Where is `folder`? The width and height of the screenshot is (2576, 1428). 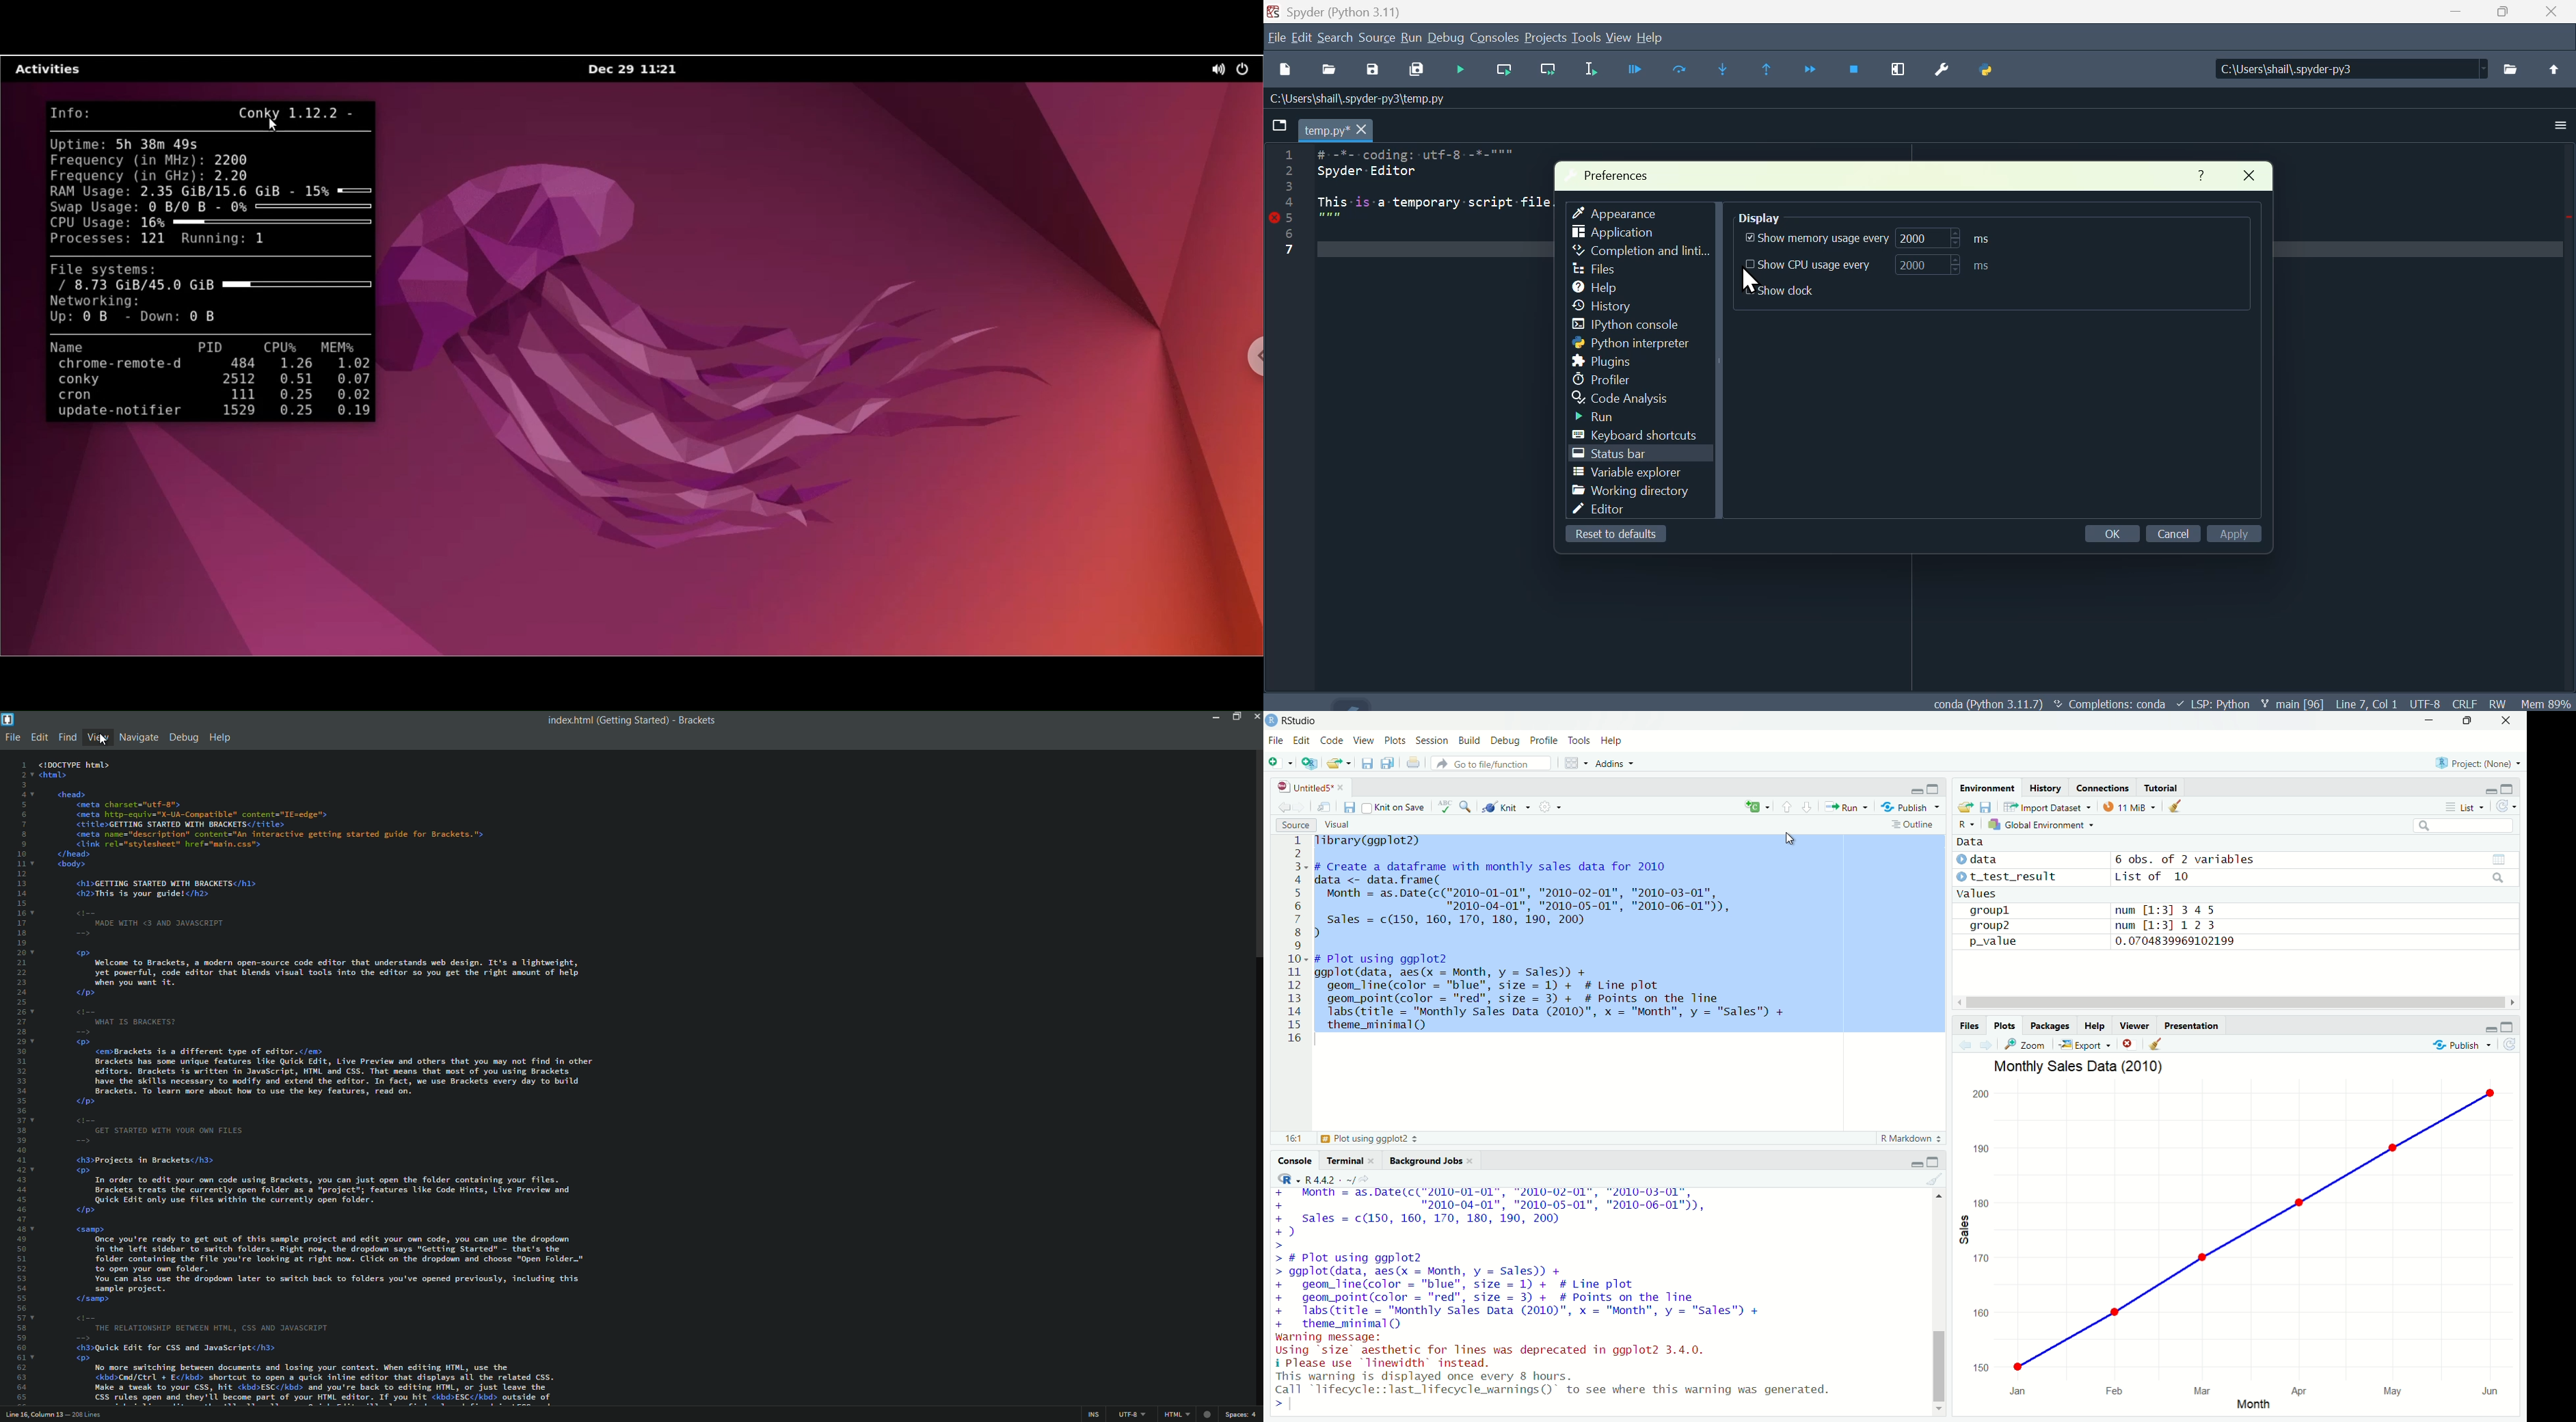
folder is located at coordinates (1278, 128).